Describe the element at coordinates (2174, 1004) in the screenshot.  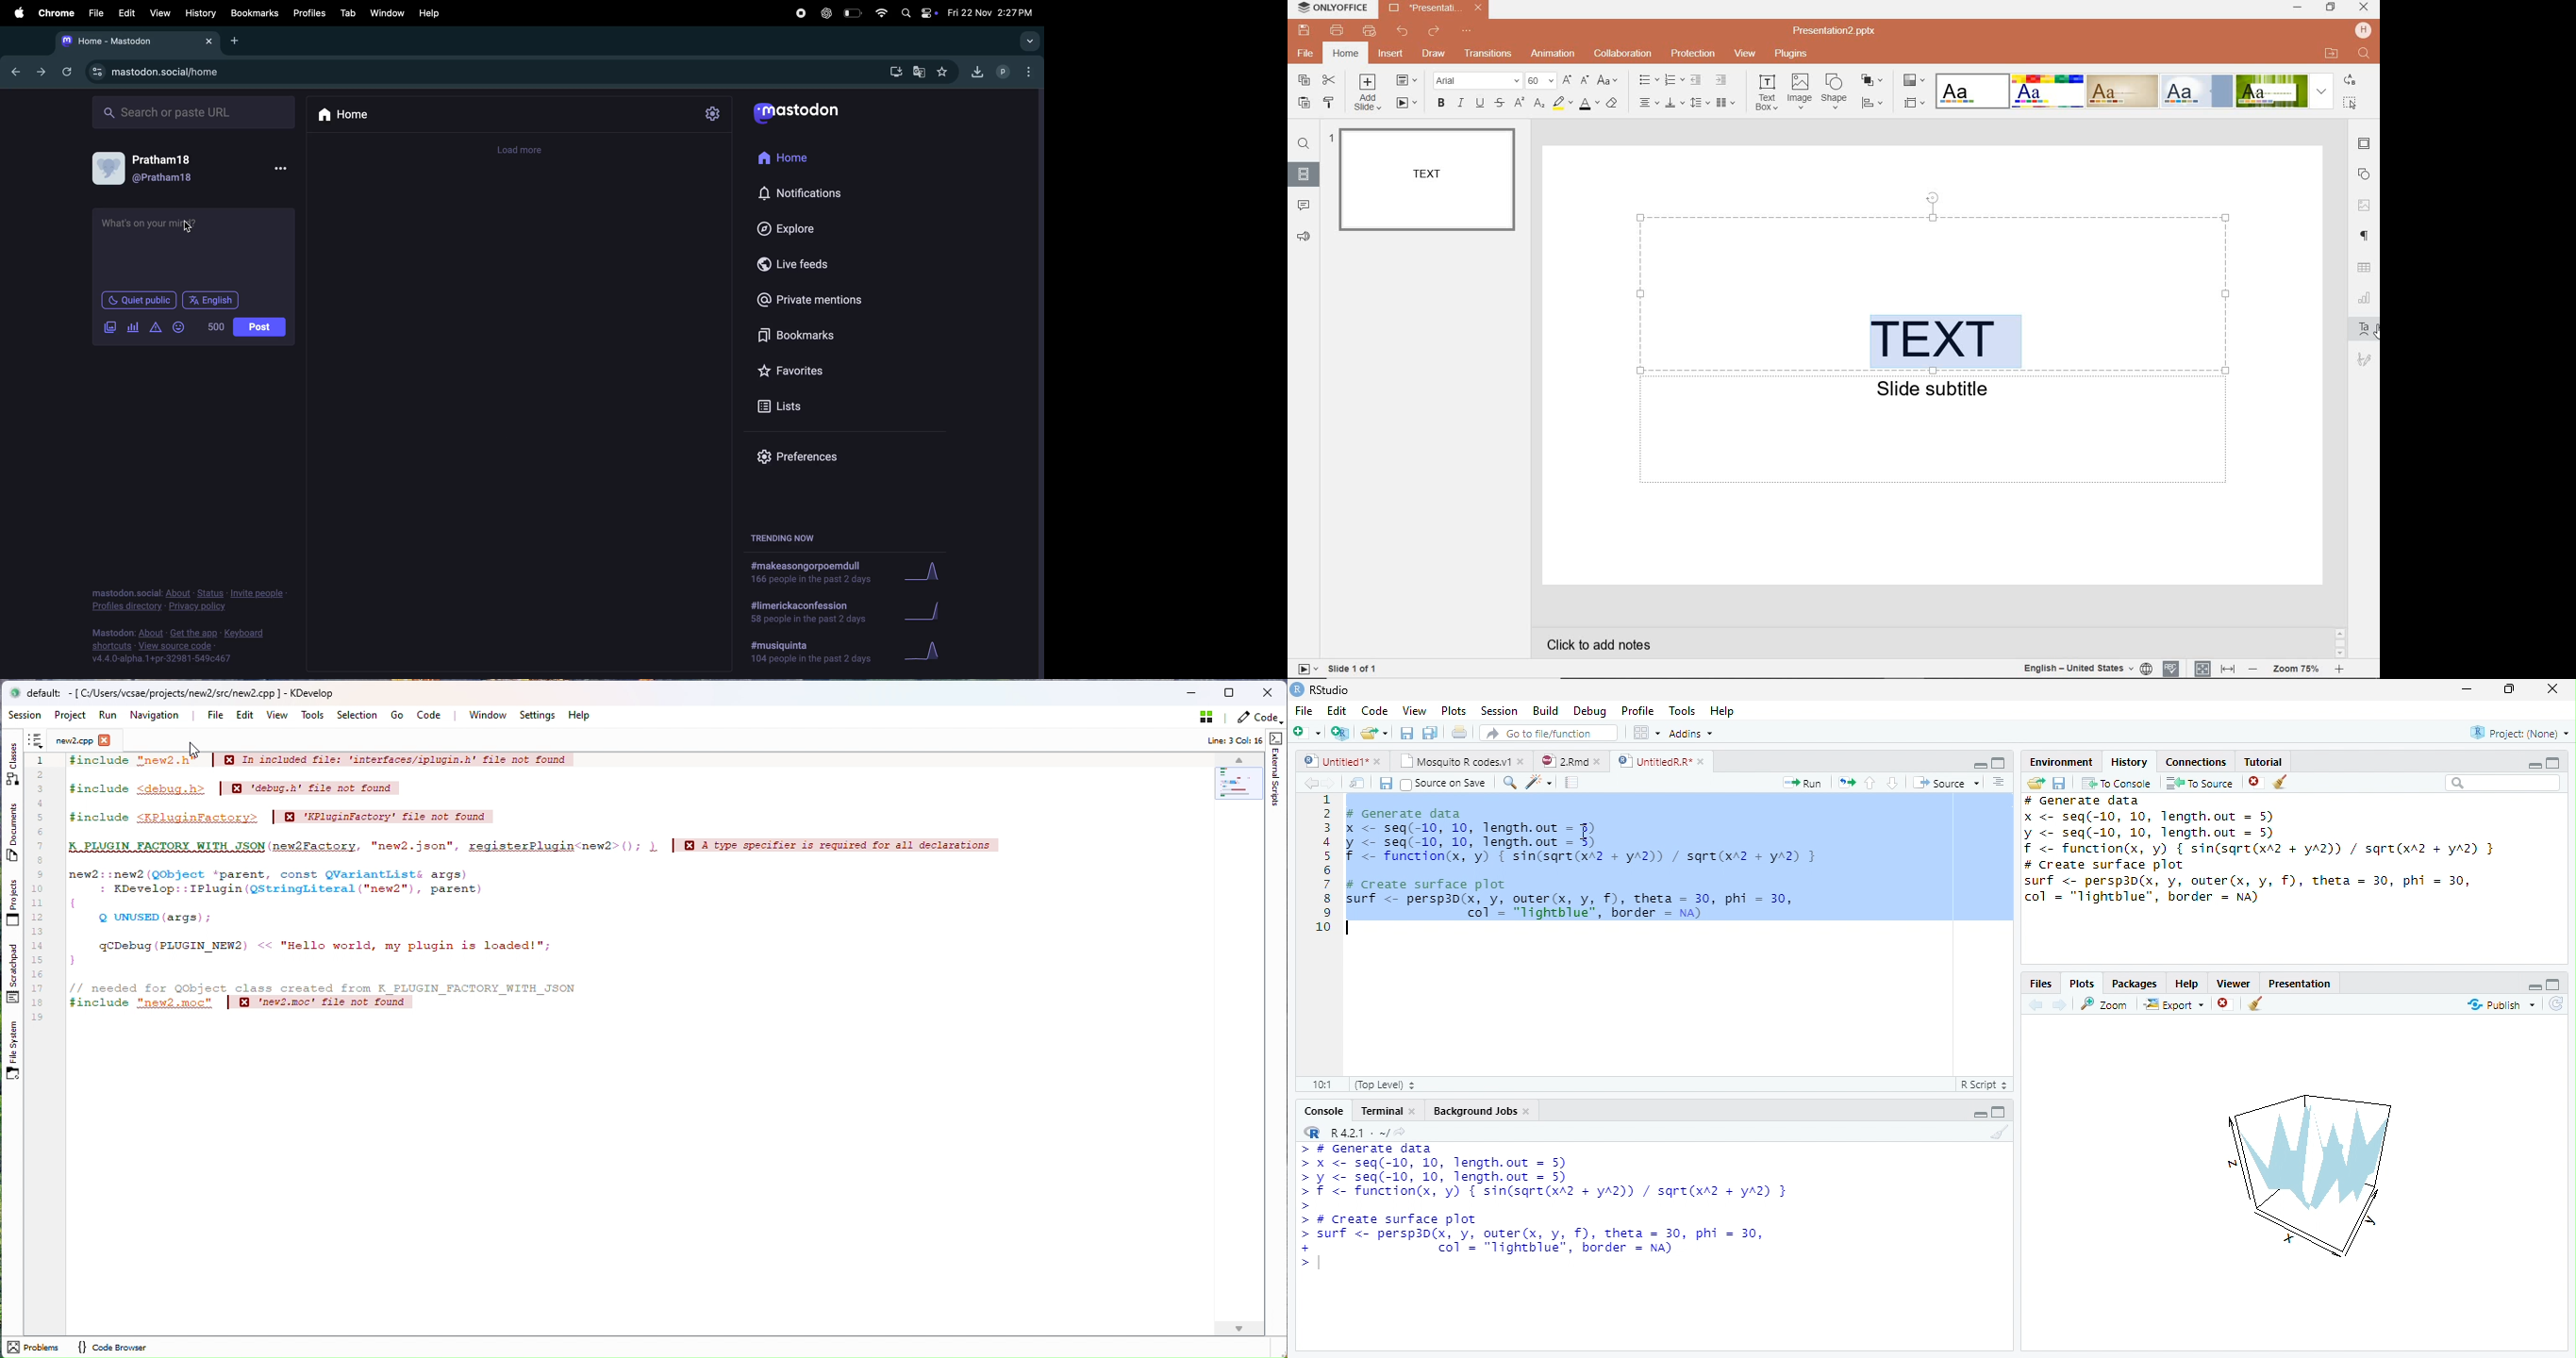
I see `Export` at that location.